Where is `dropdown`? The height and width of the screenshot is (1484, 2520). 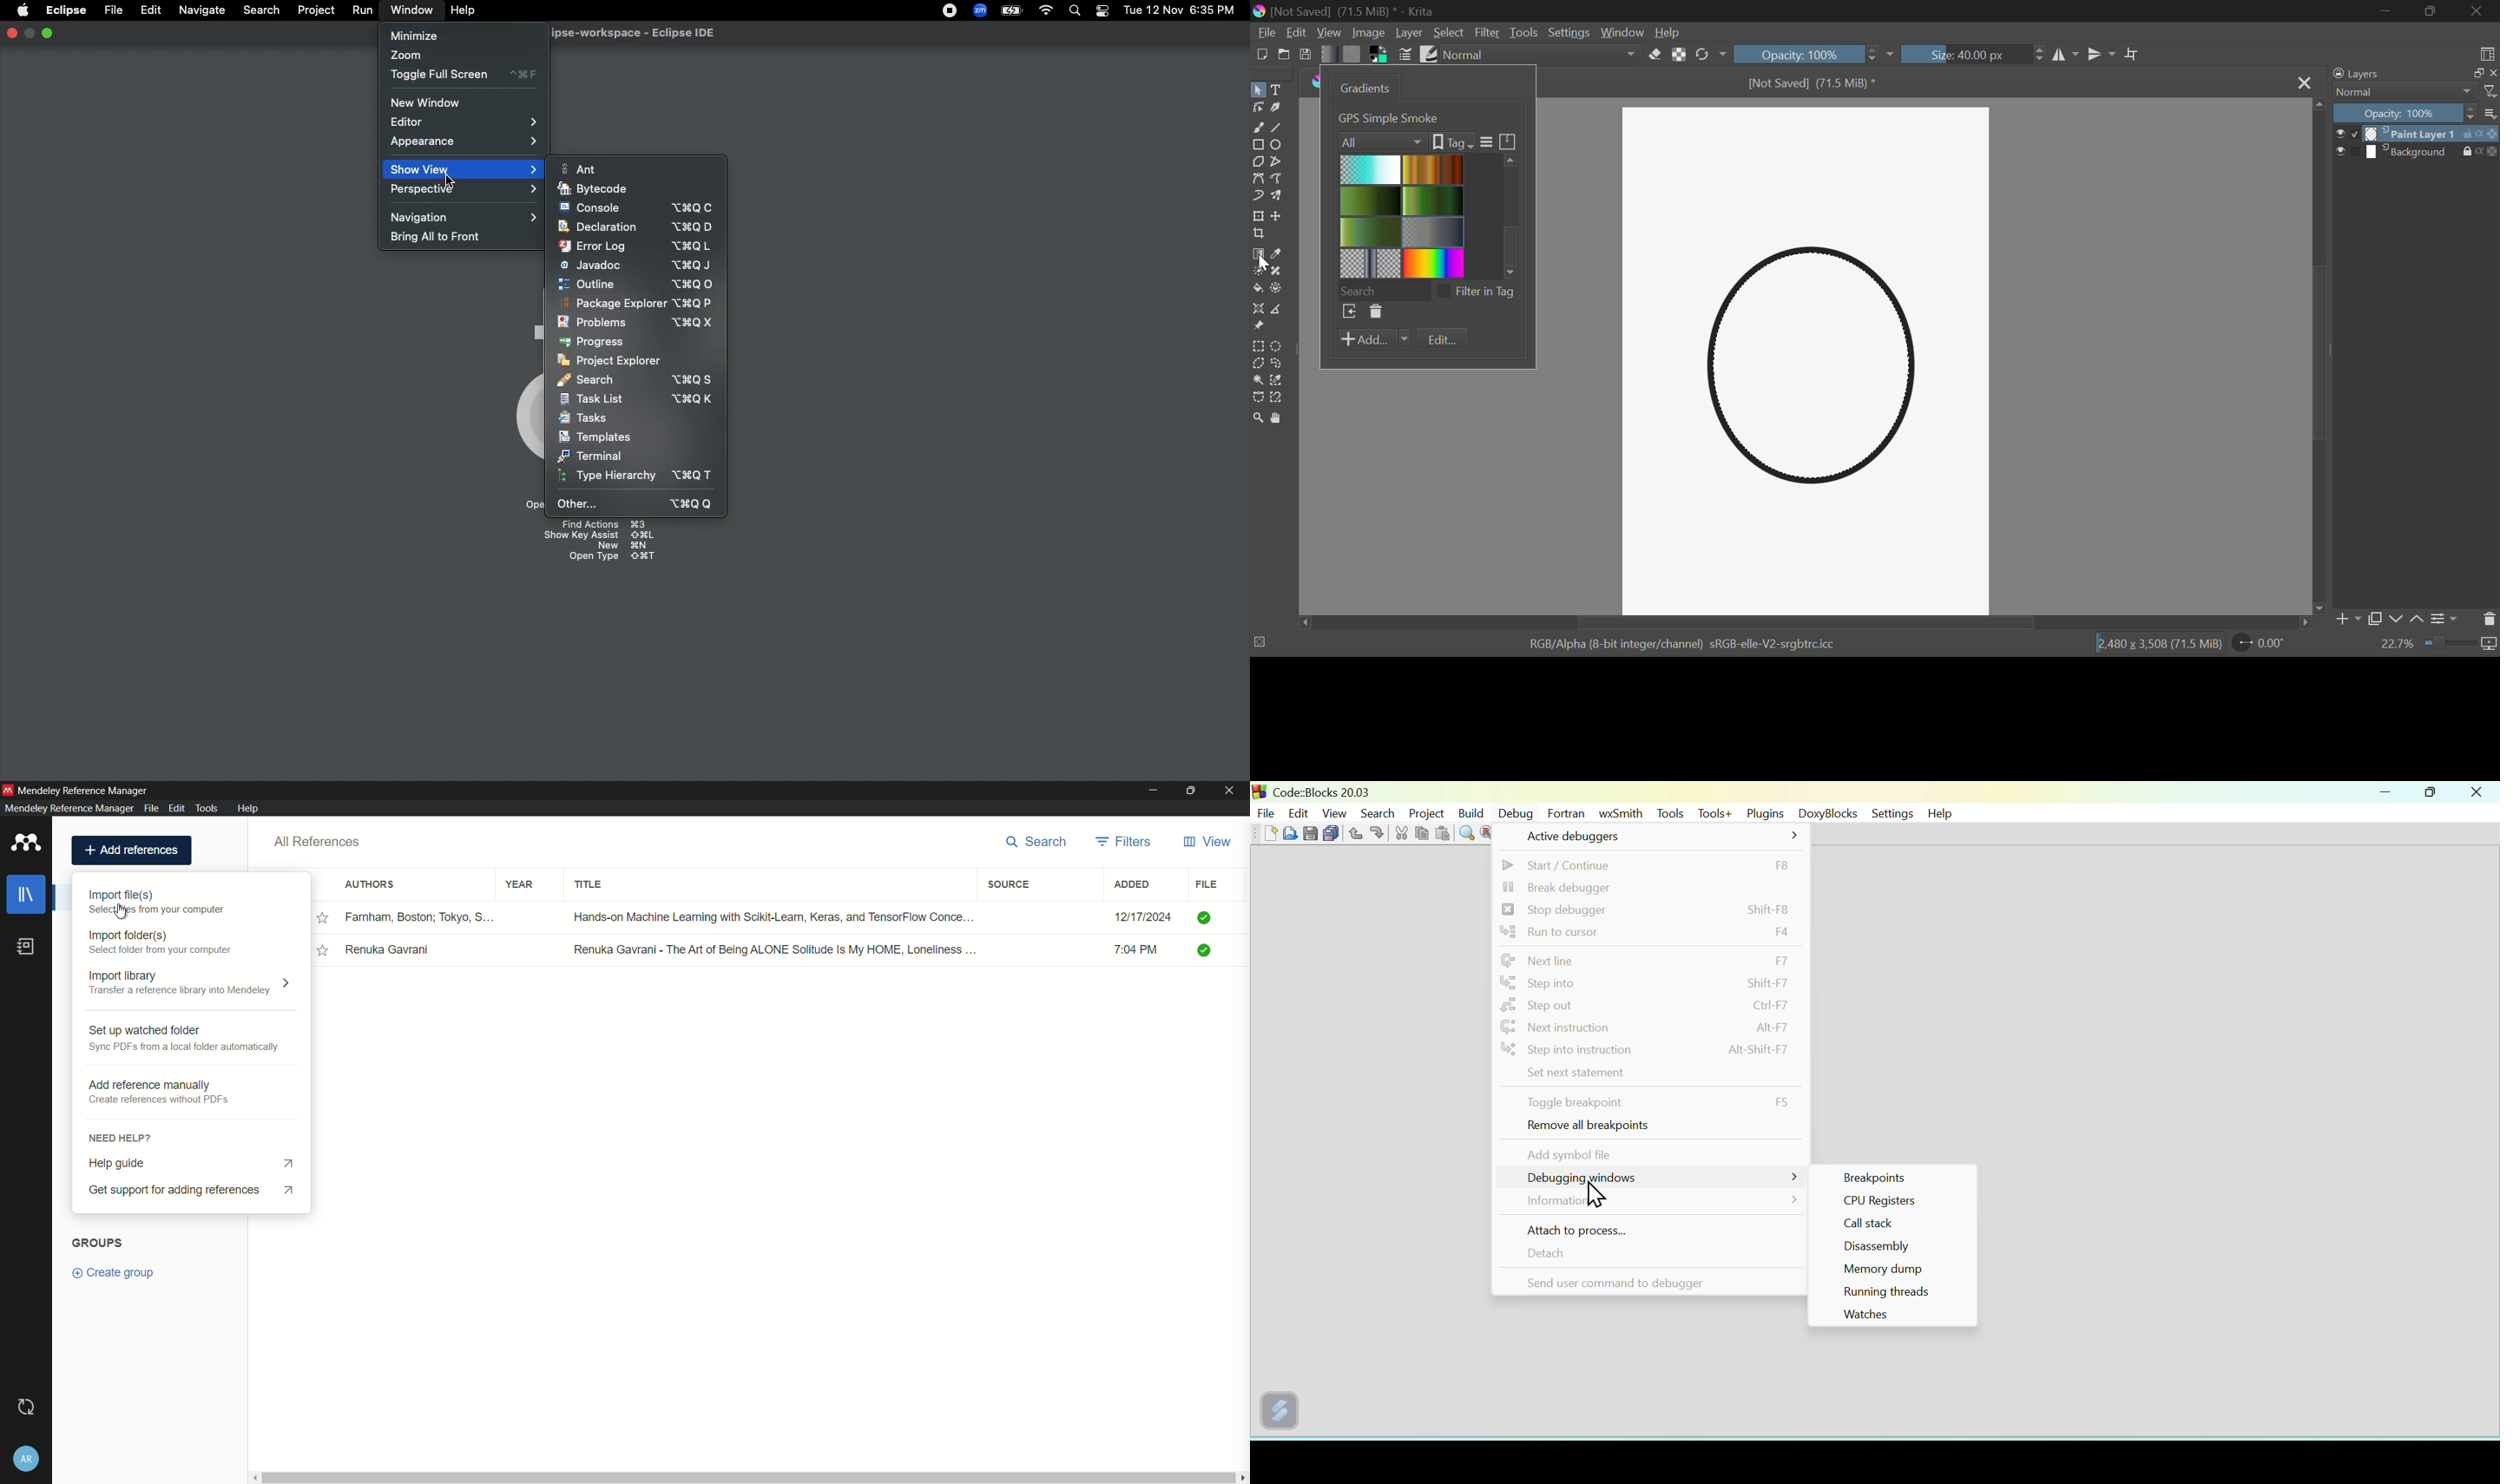
dropdown is located at coordinates (1892, 55).